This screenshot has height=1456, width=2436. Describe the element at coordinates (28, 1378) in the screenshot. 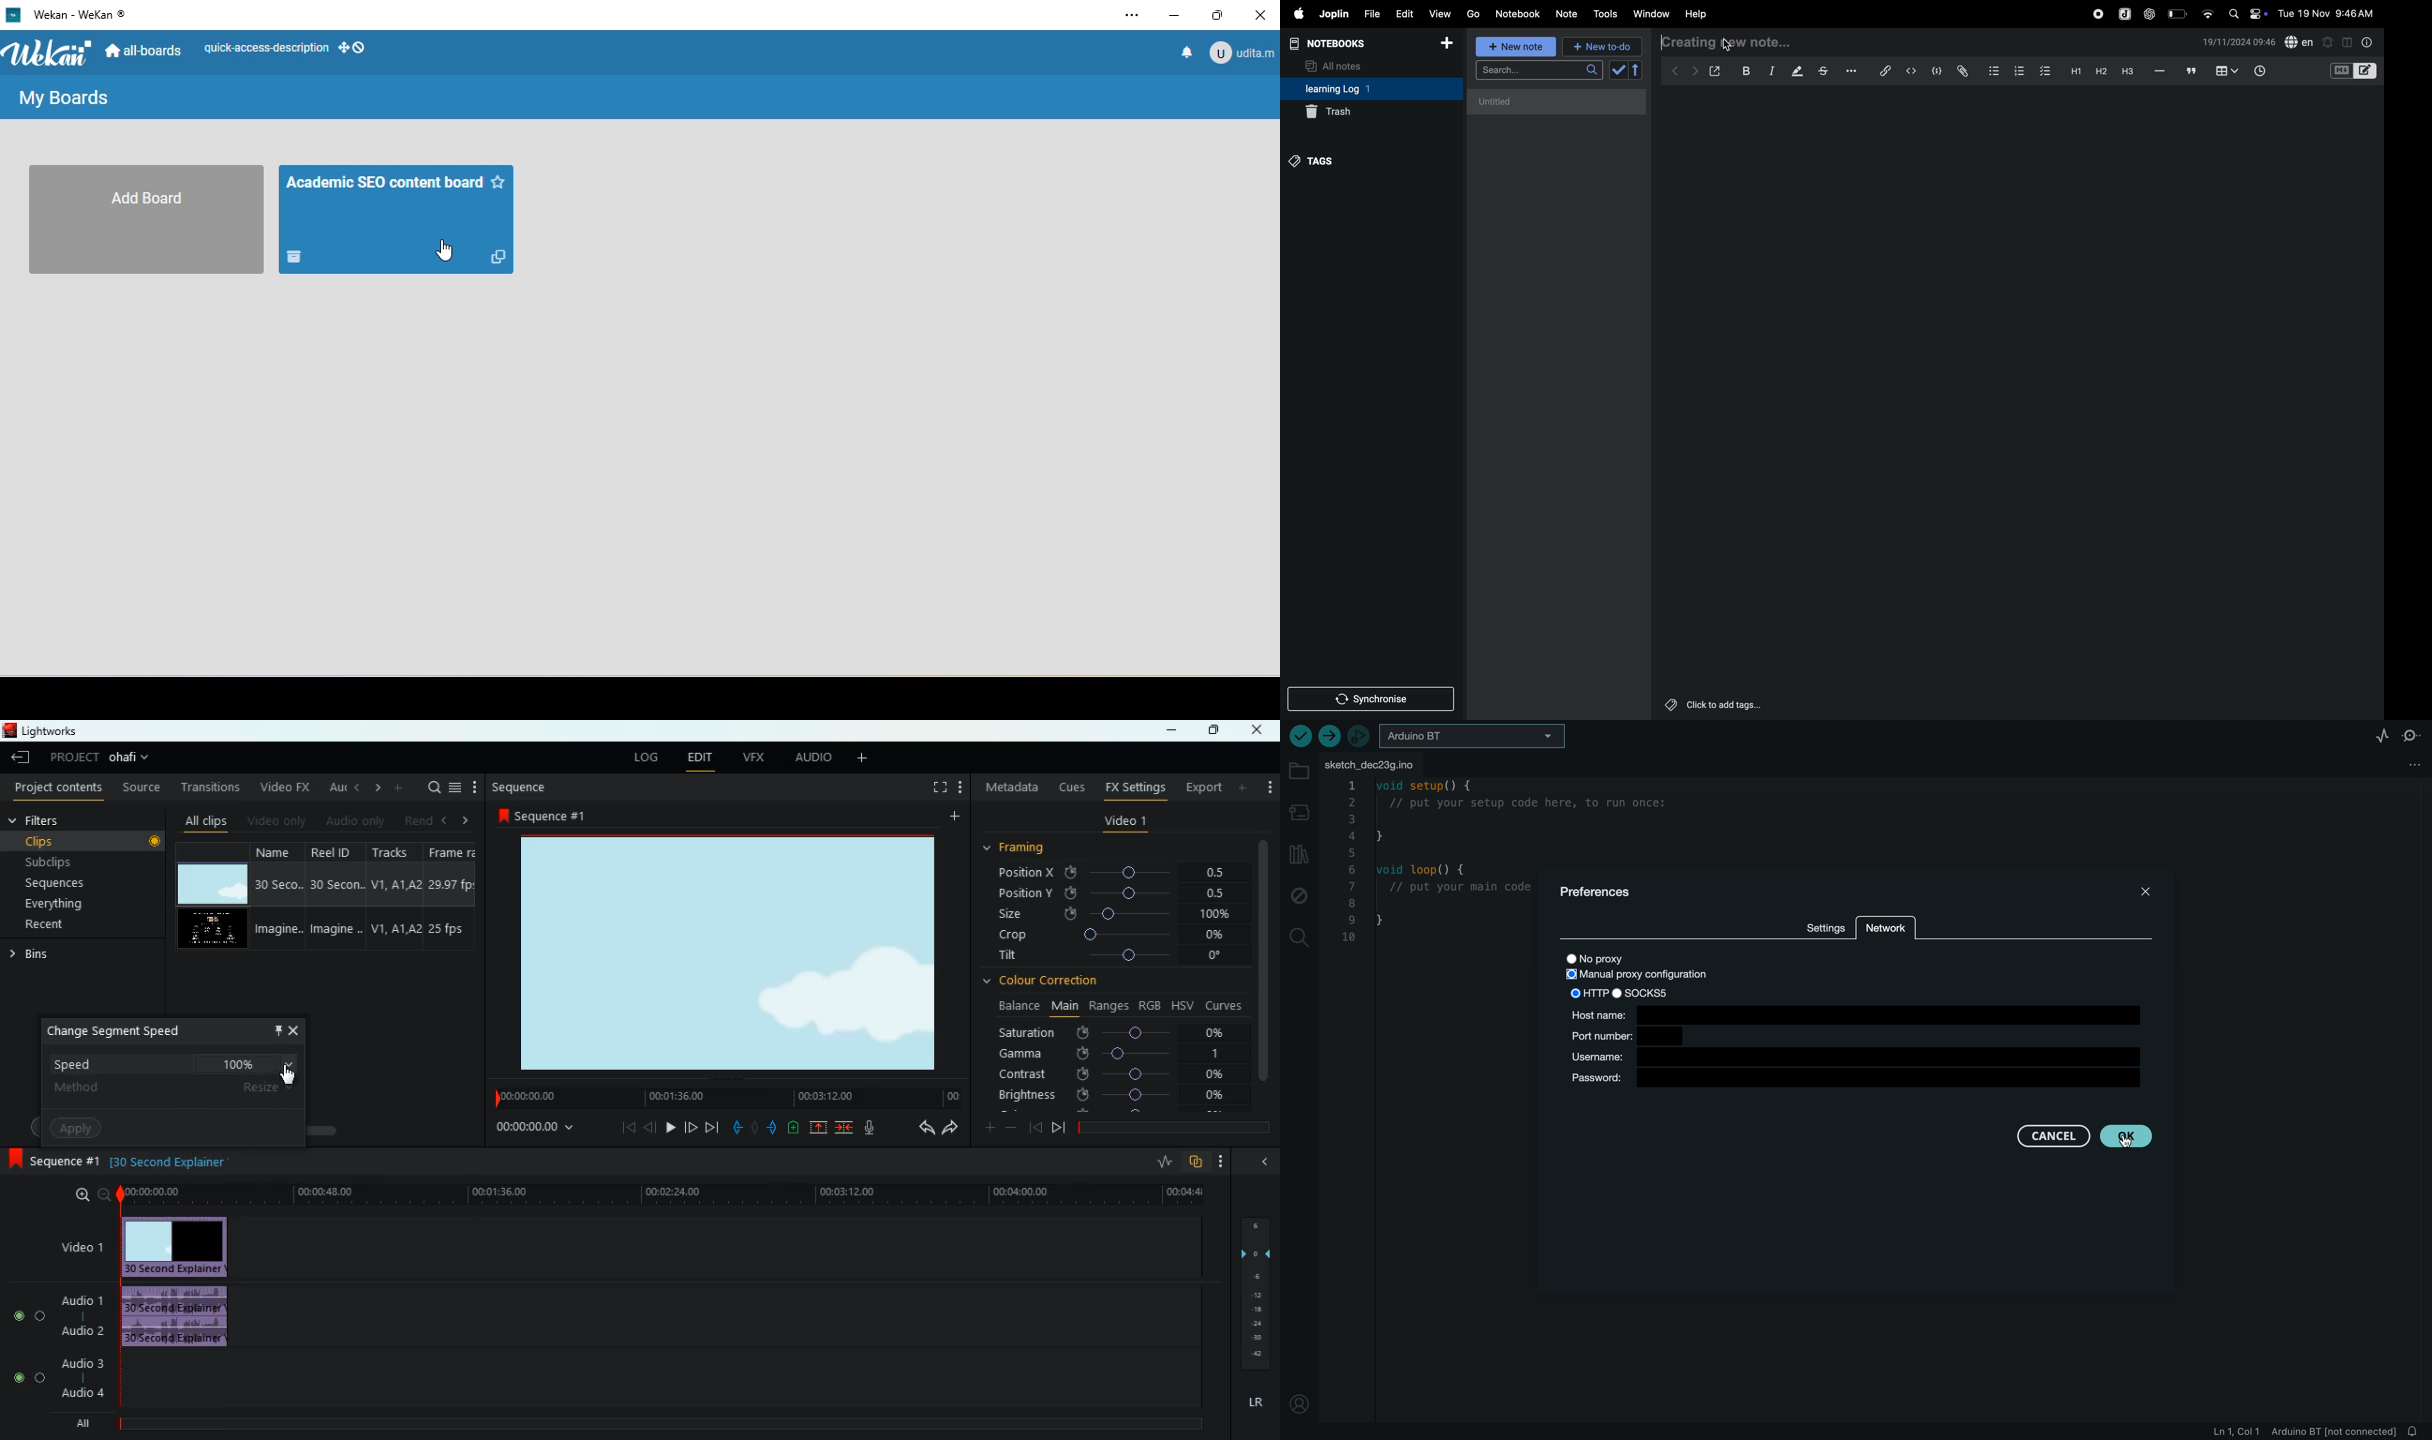

I see `Audio` at that location.